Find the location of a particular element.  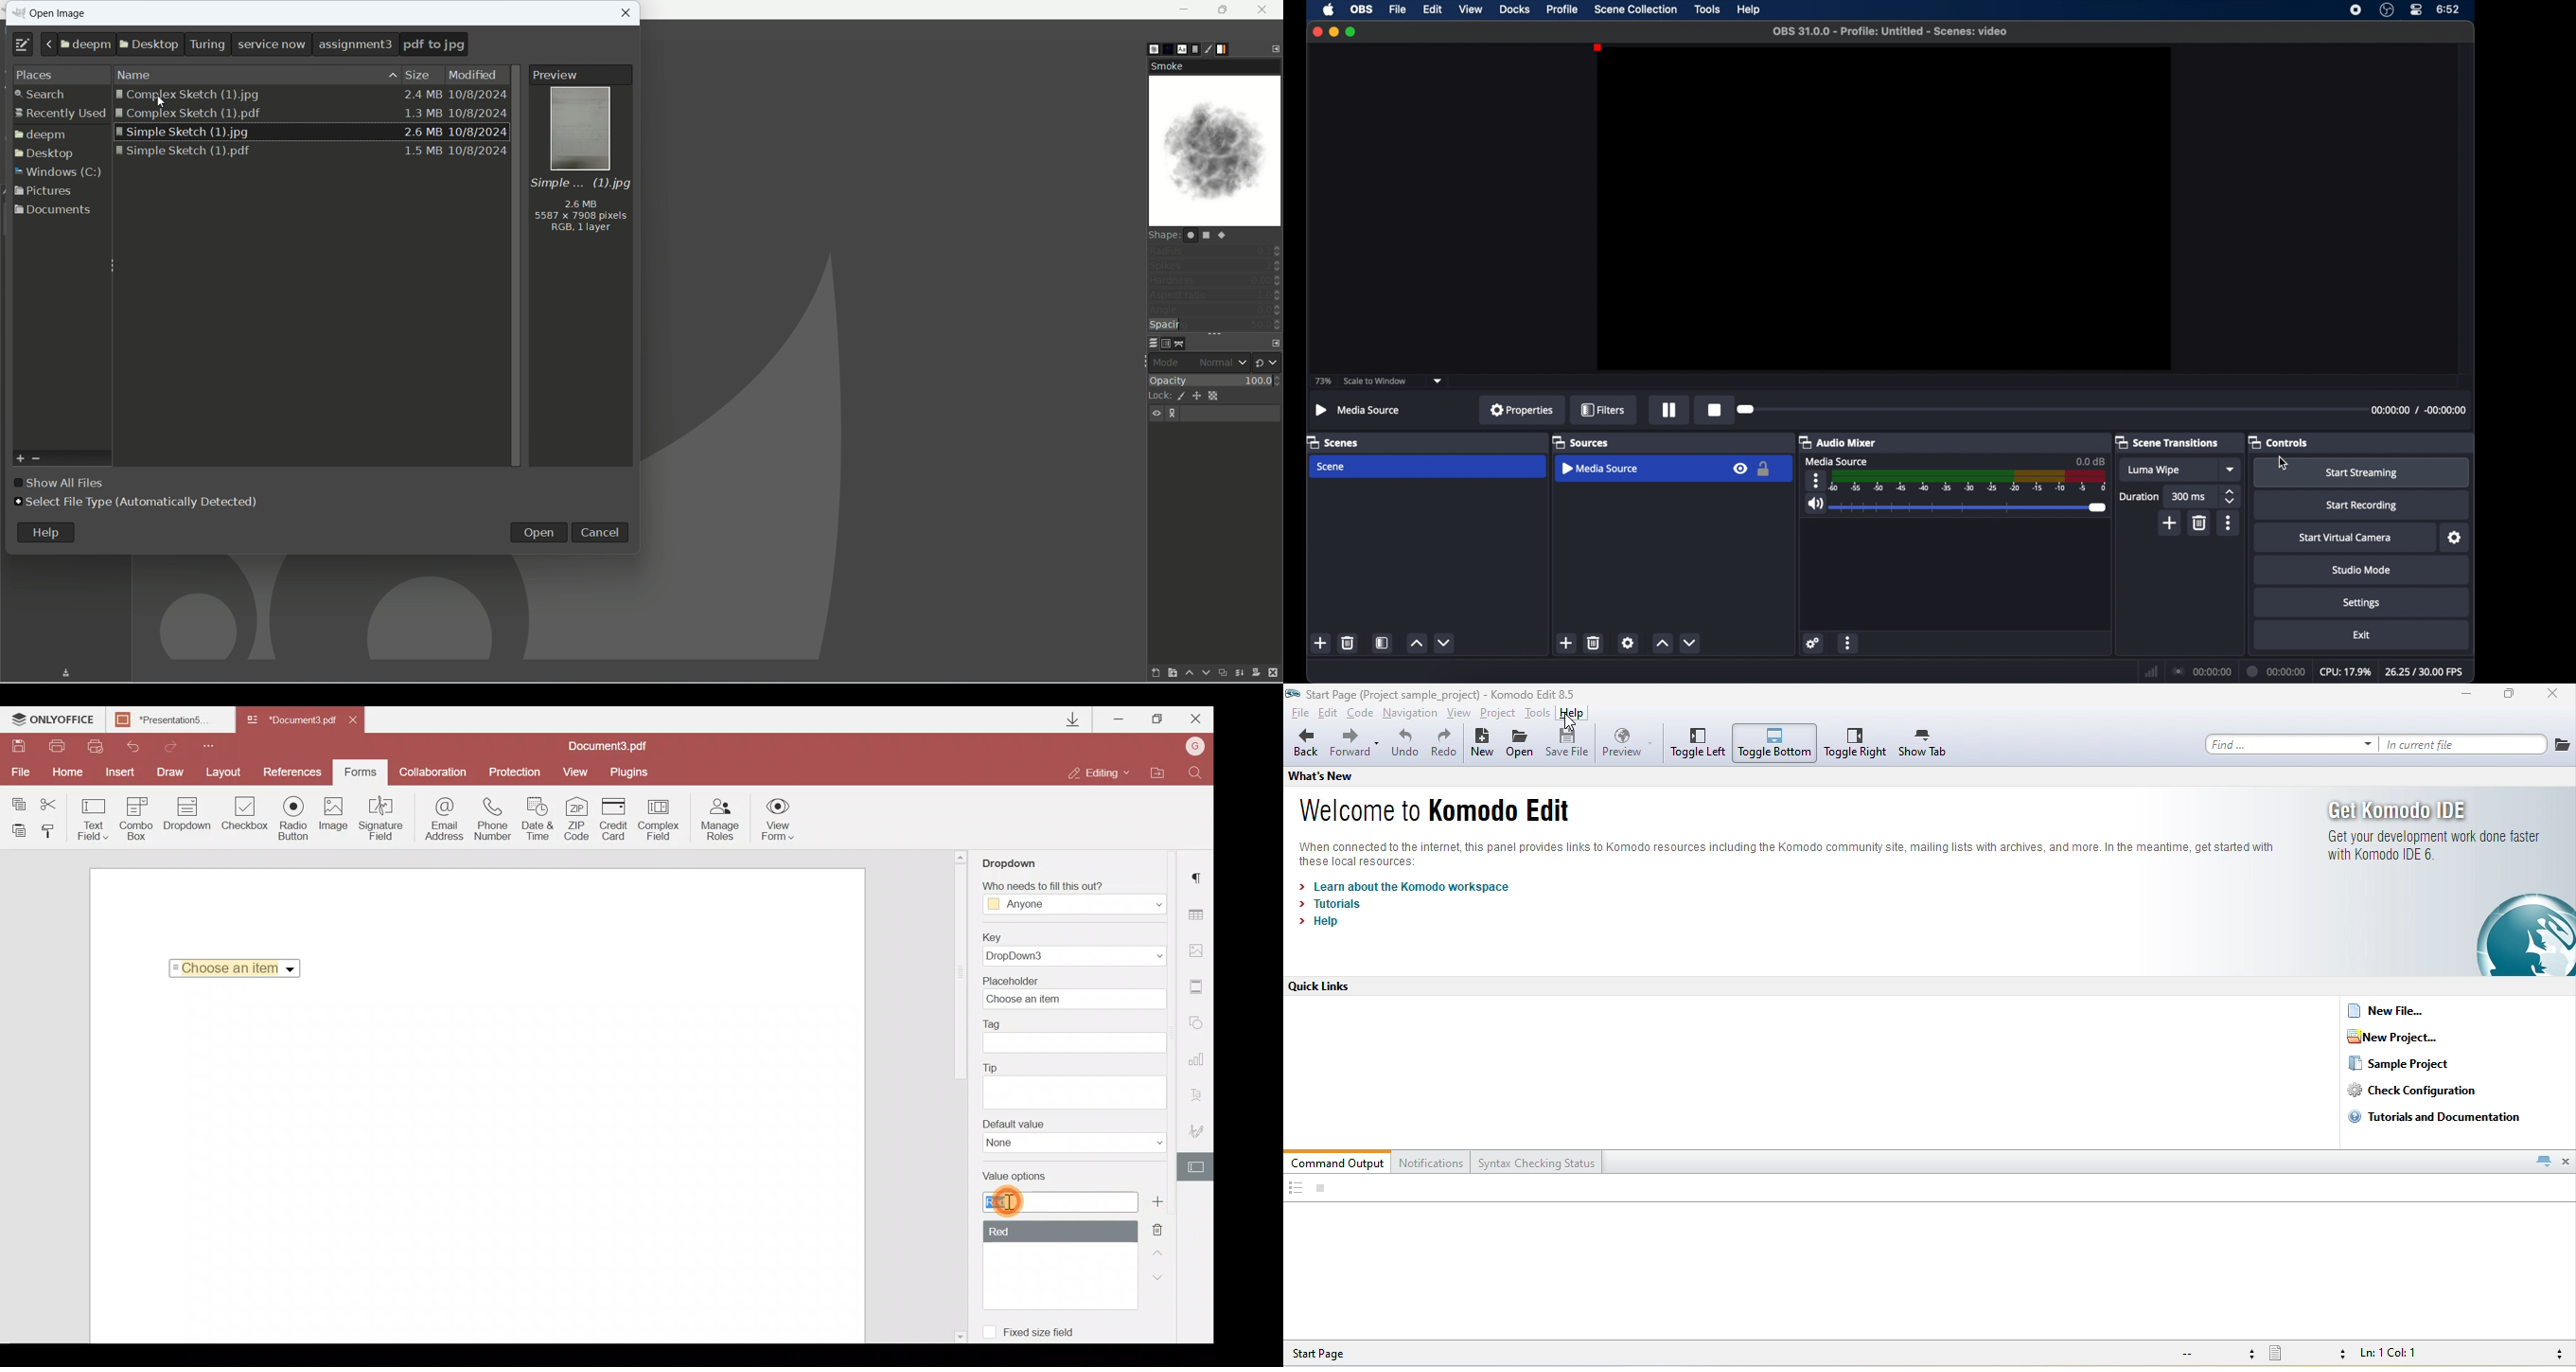

Layout is located at coordinates (227, 772).